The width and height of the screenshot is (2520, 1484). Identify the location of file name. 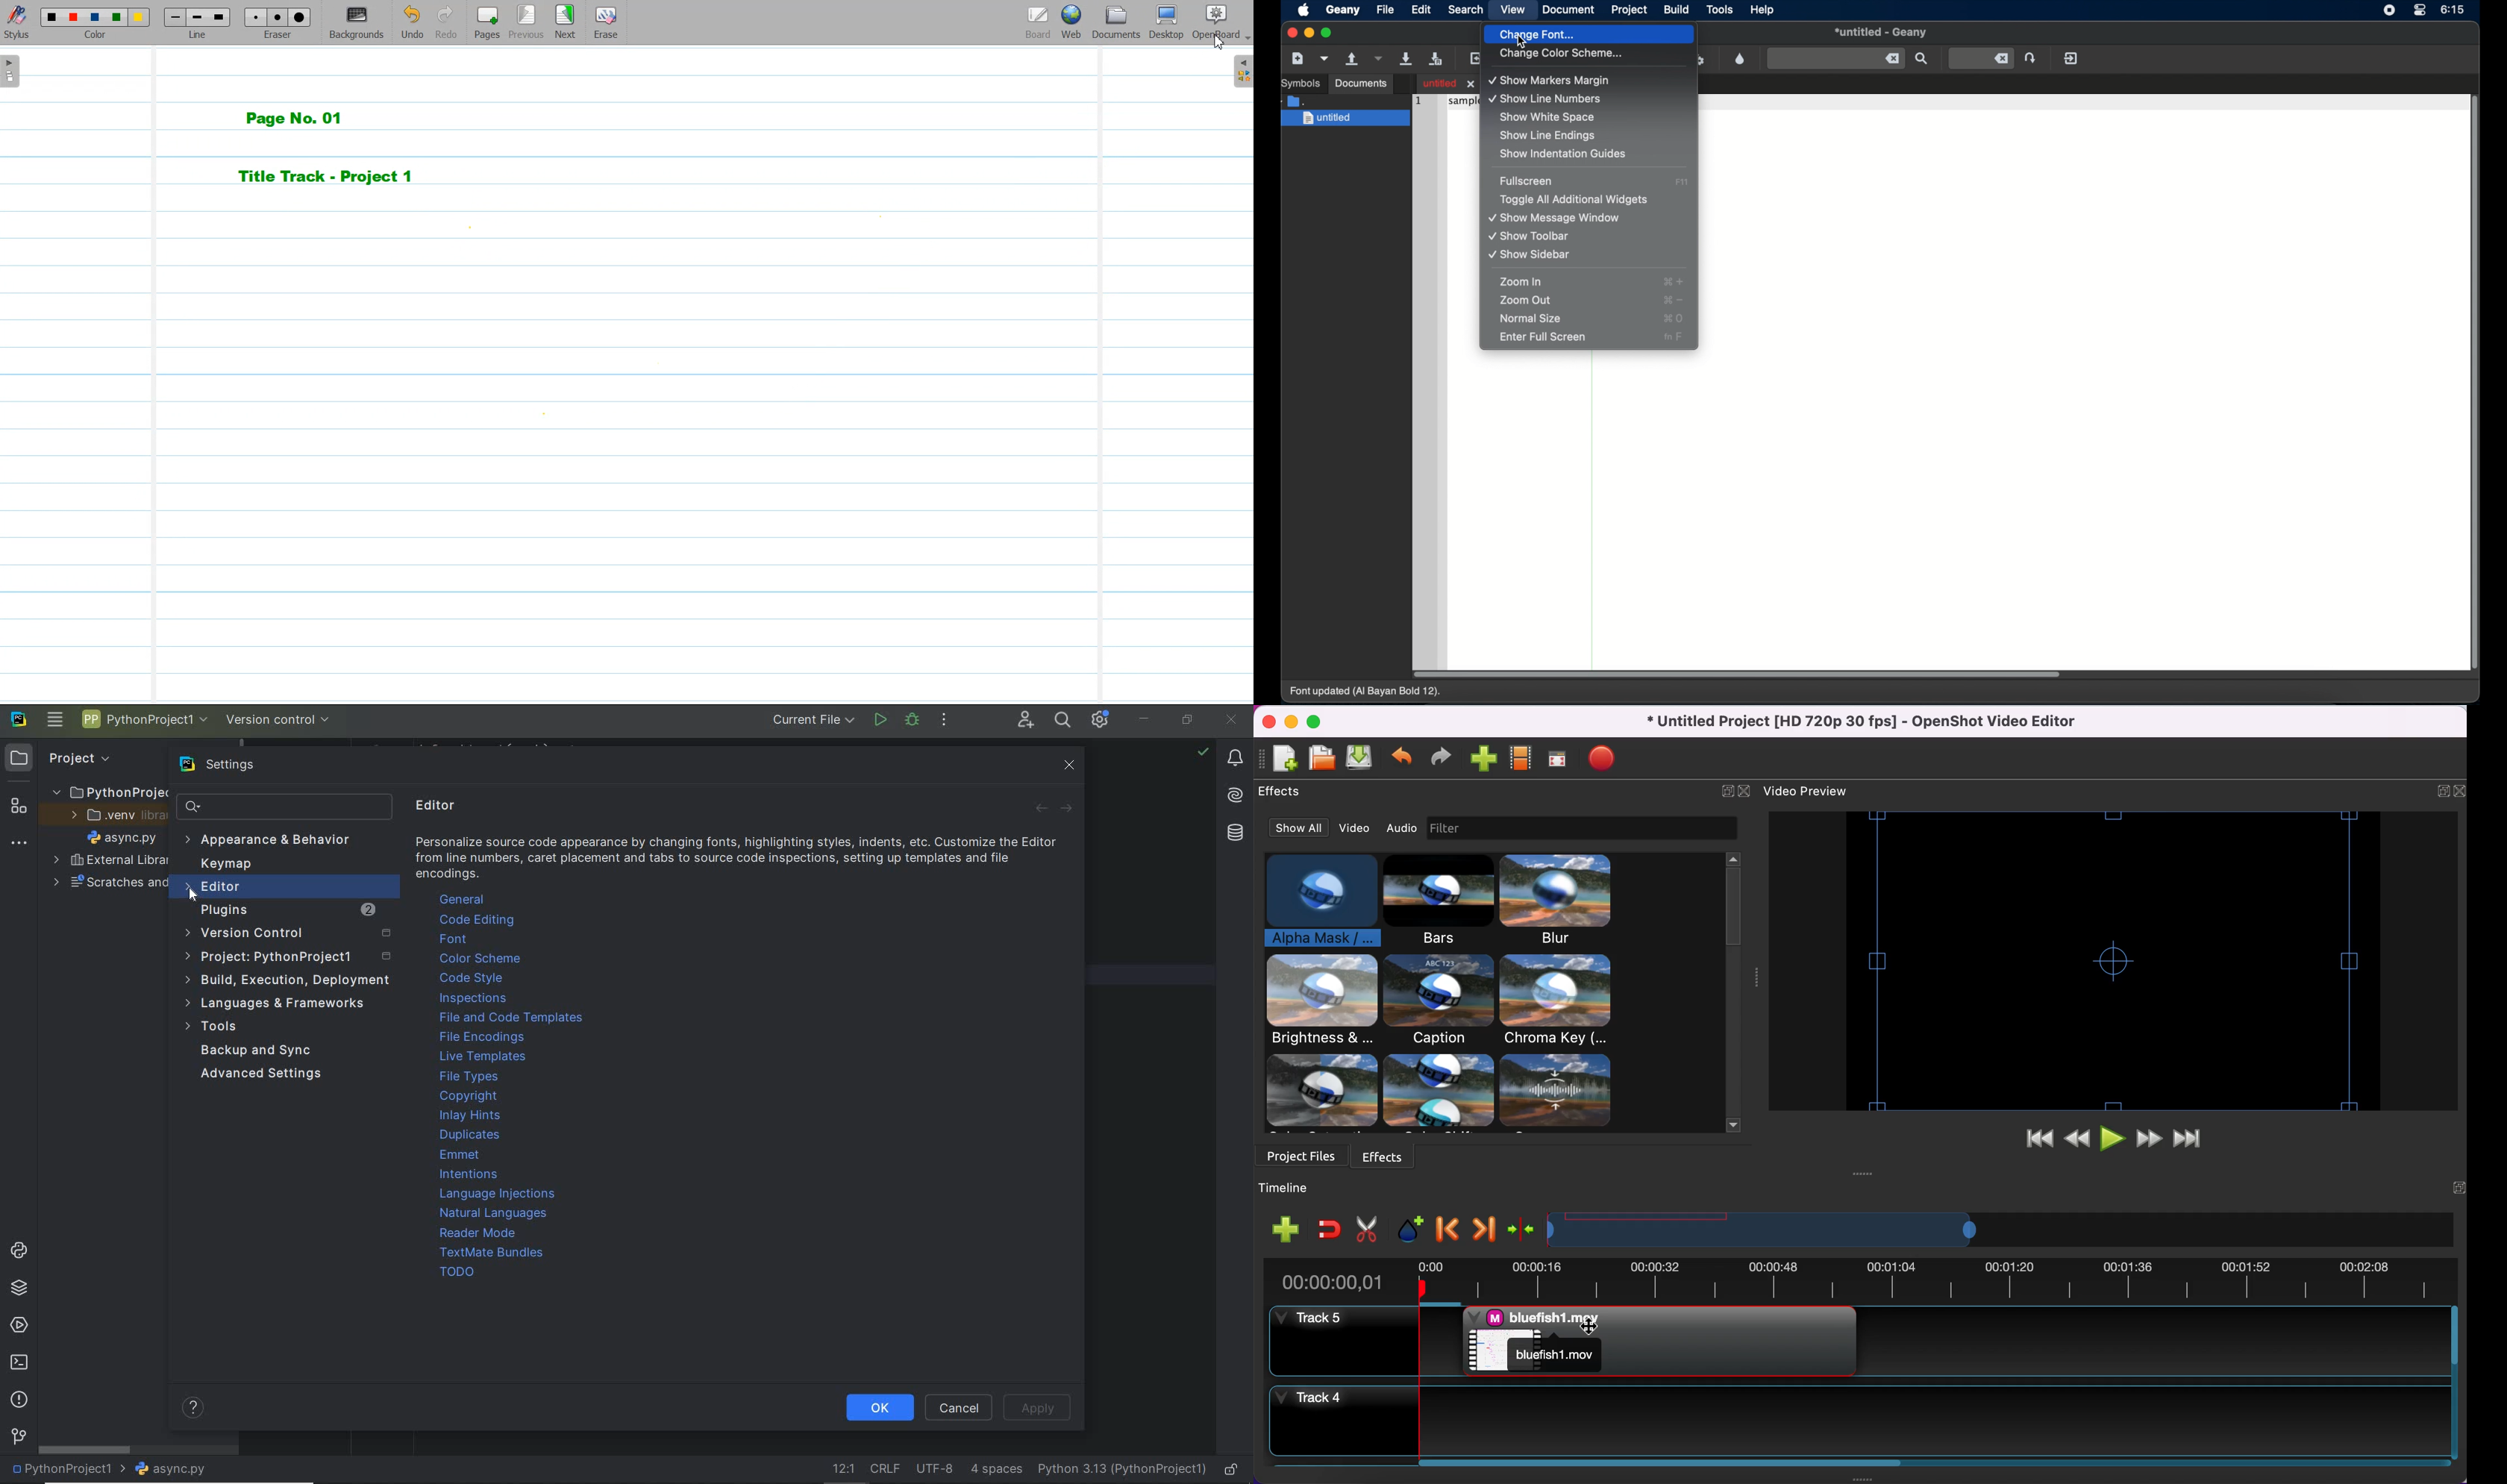
(176, 1469).